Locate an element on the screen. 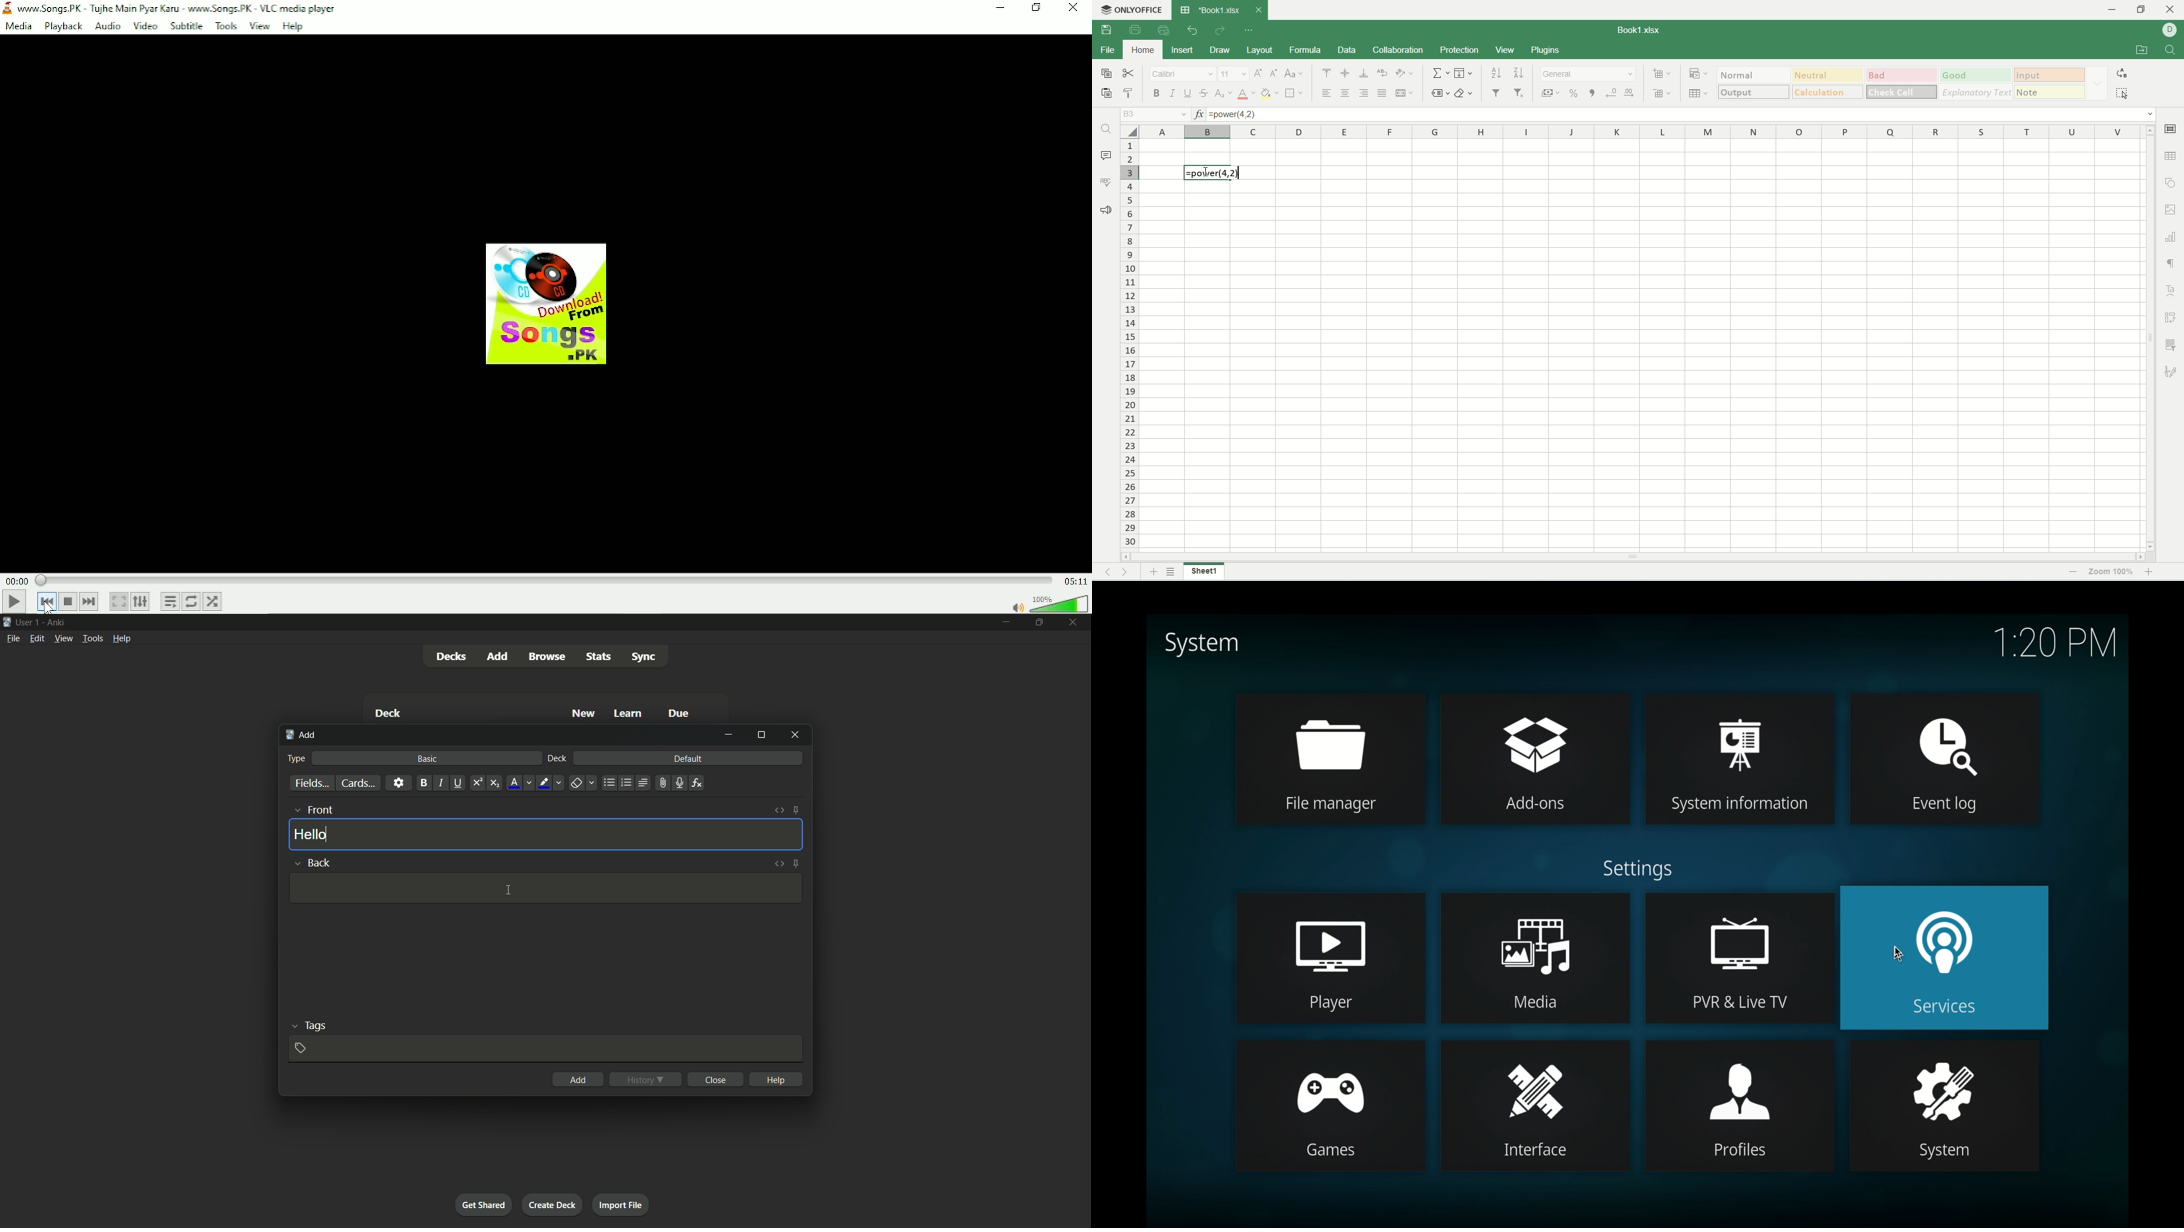 This screenshot has height=1232, width=2184. fill is located at coordinates (1464, 73).